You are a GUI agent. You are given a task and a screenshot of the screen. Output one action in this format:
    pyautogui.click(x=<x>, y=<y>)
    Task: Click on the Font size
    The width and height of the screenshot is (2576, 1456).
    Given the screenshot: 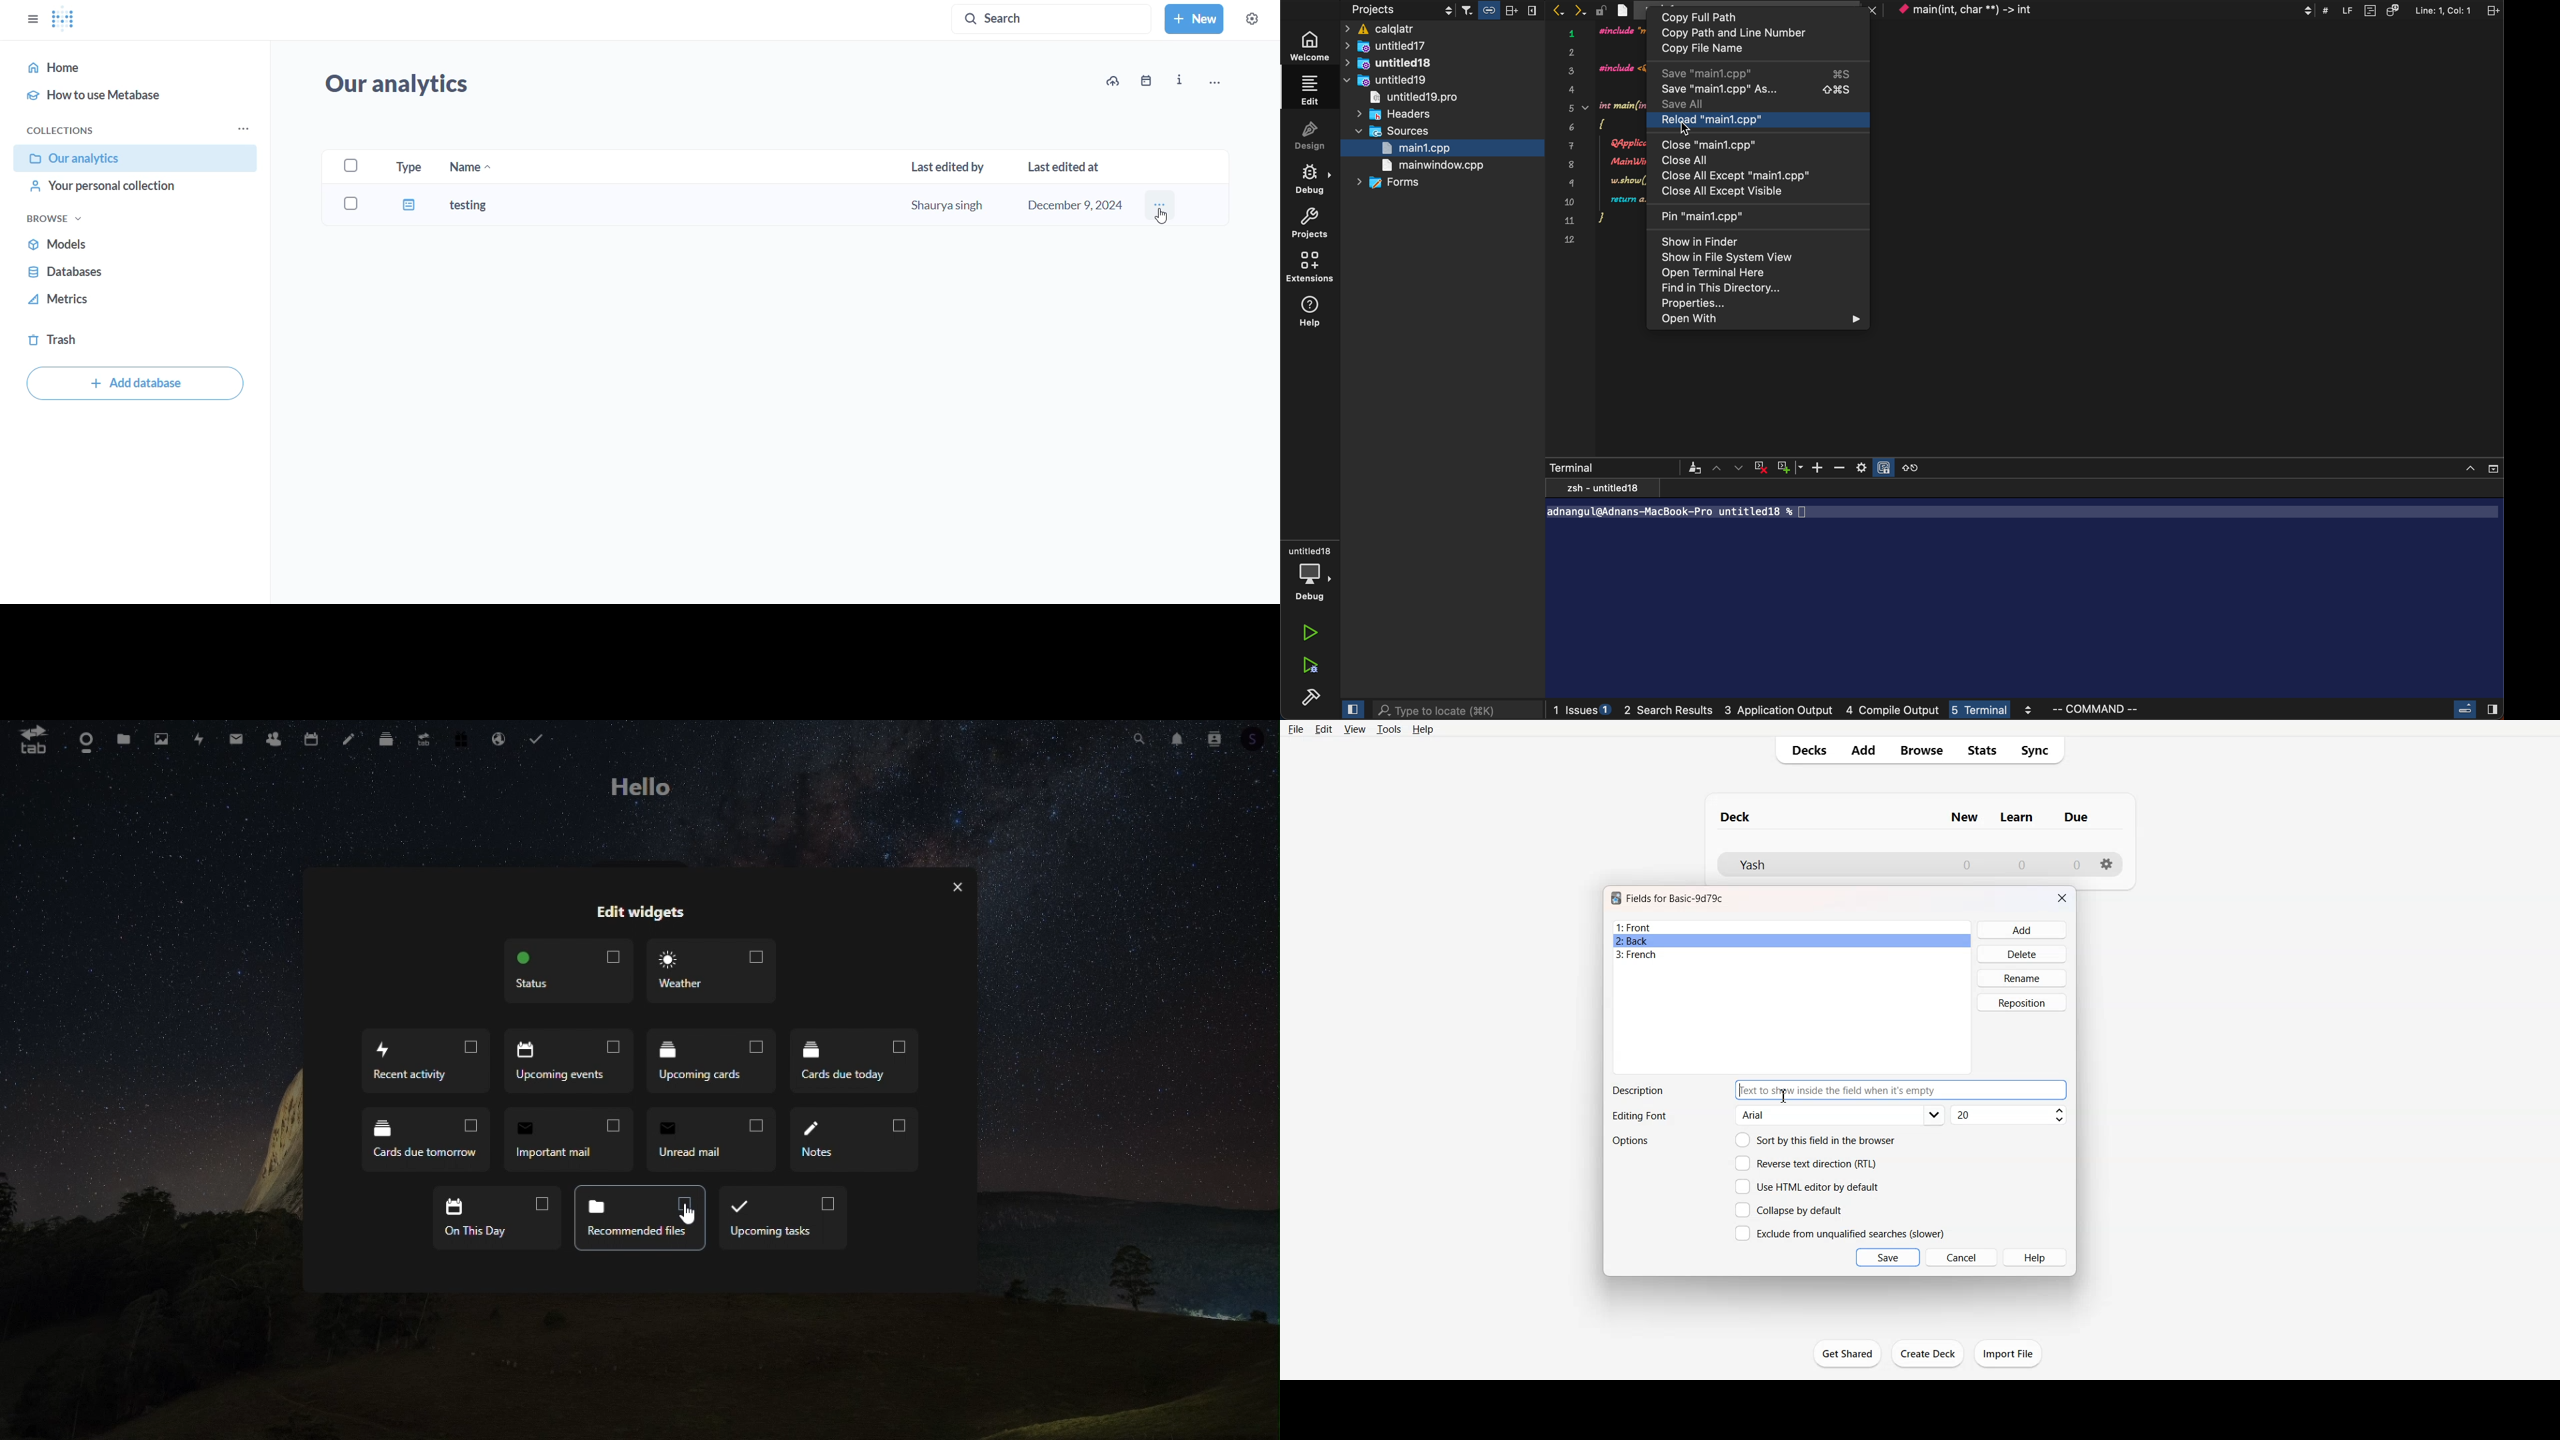 What is the action you would take?
    pyautogui.click(x=2010, y=1115)
    